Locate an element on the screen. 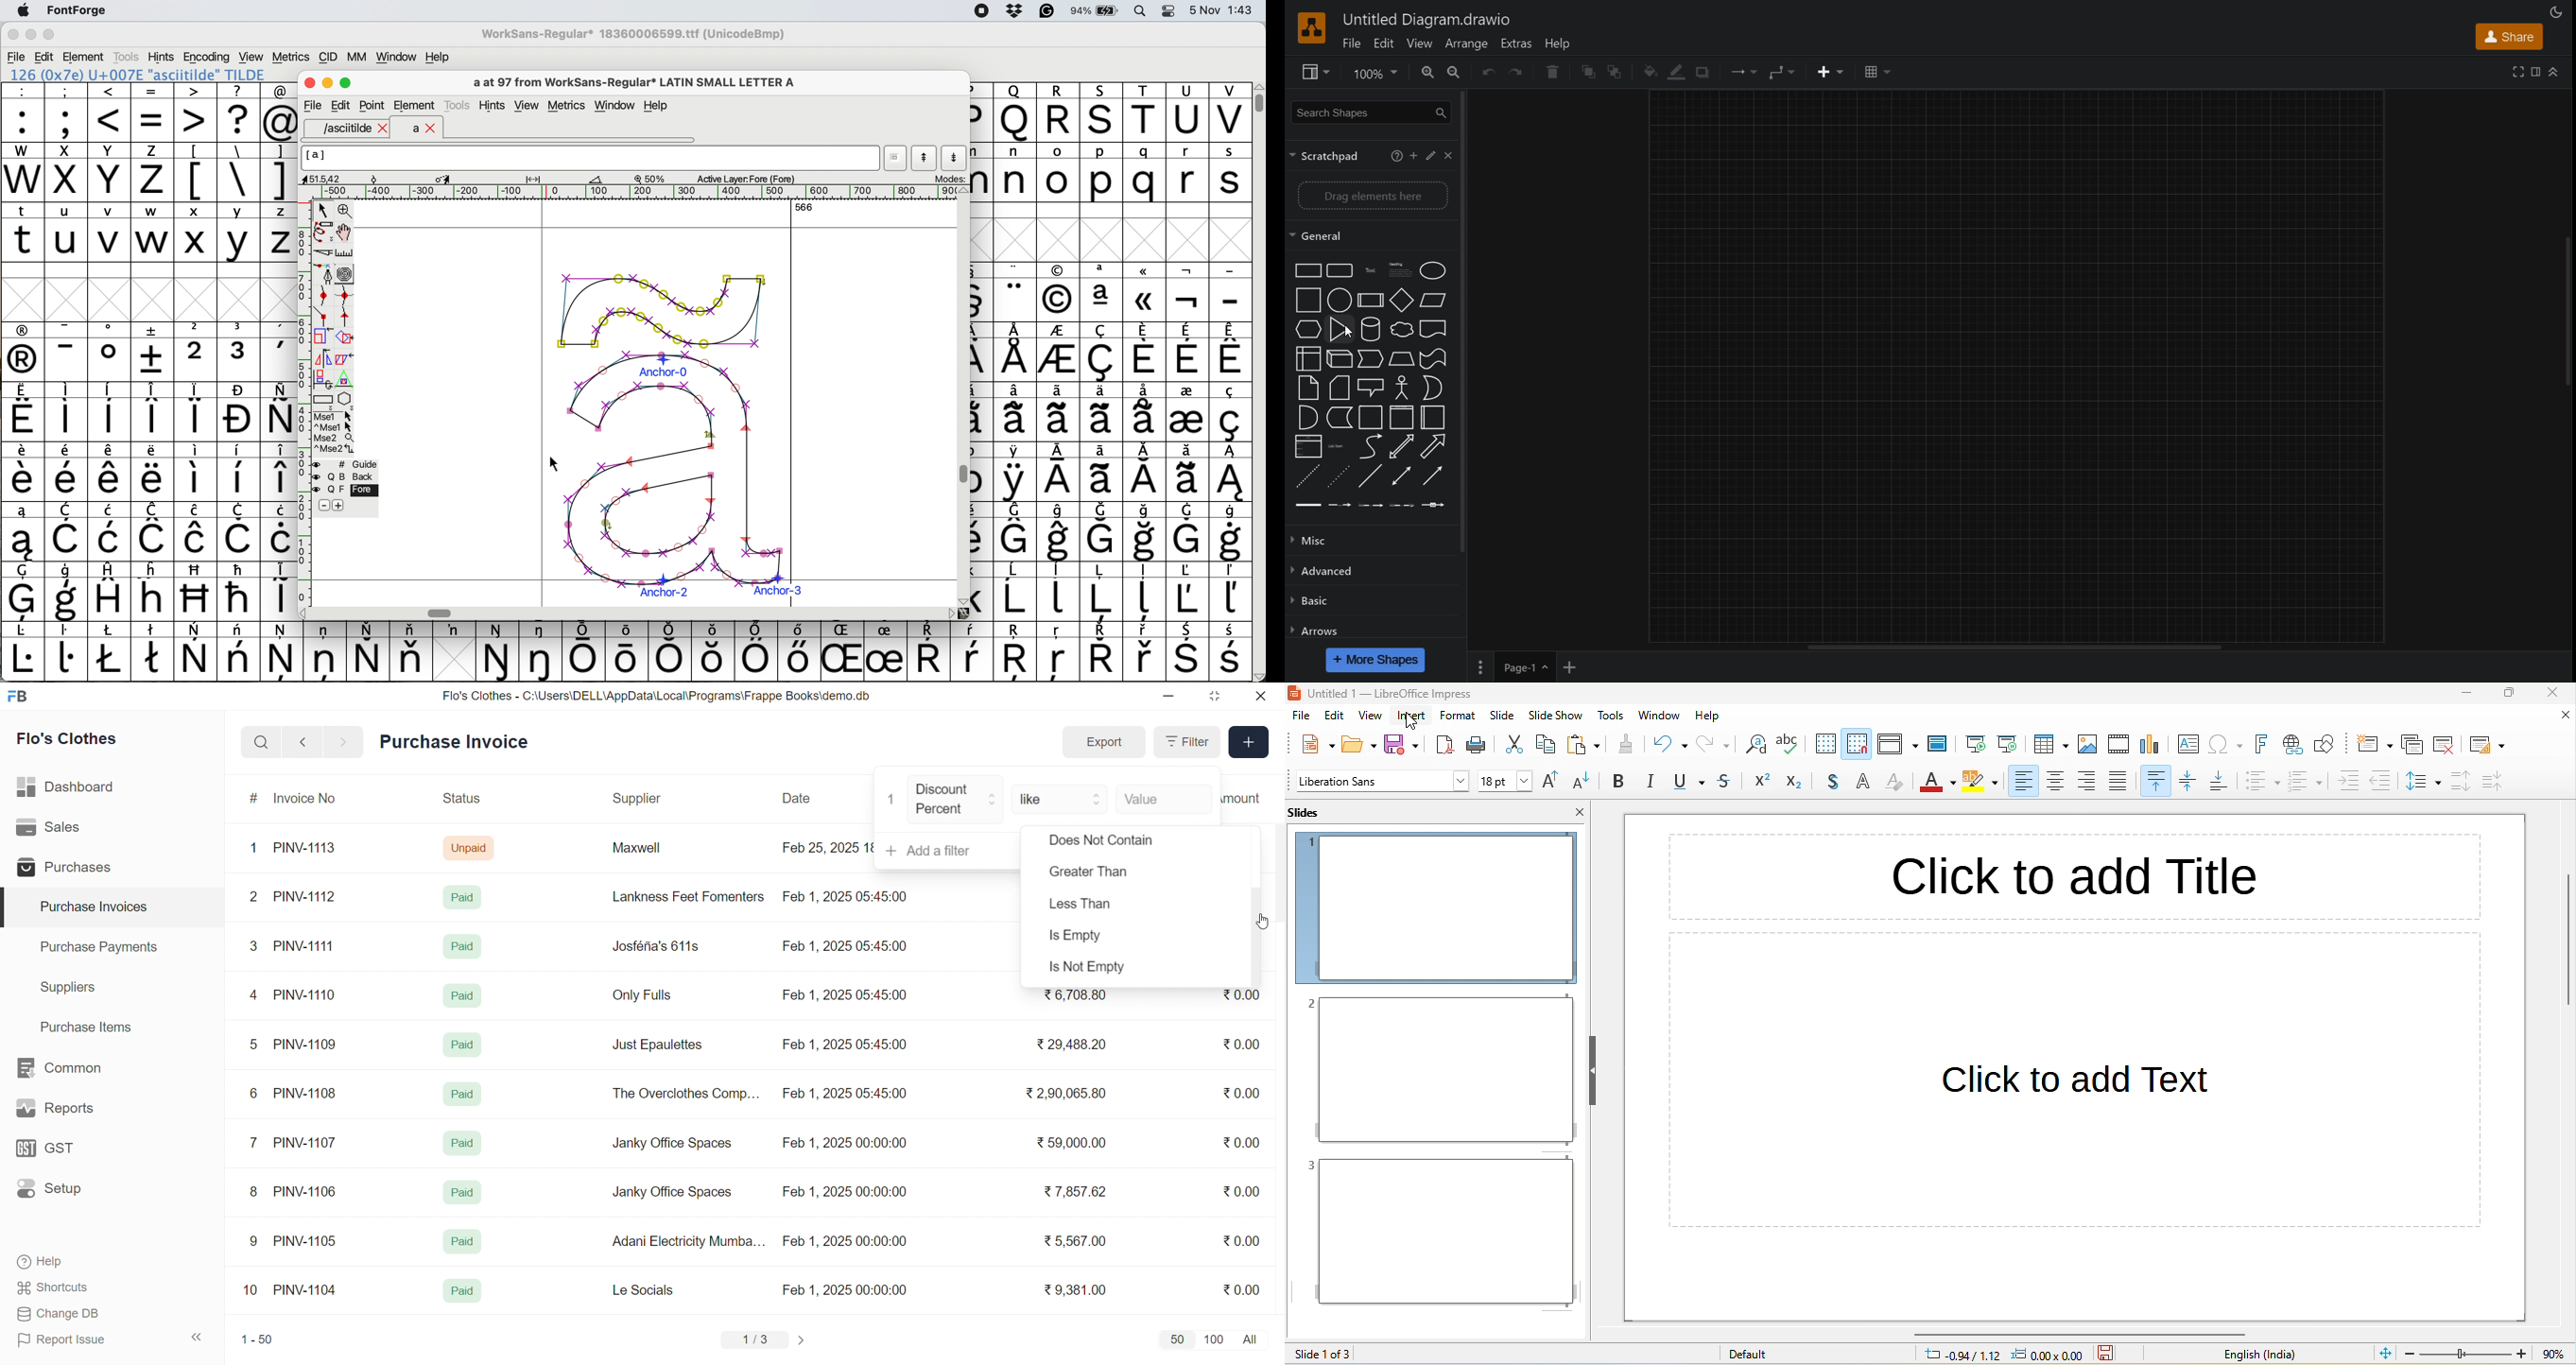 This screenshot has height=1372, width=2576. symbol is located at coordinates (152, 472).